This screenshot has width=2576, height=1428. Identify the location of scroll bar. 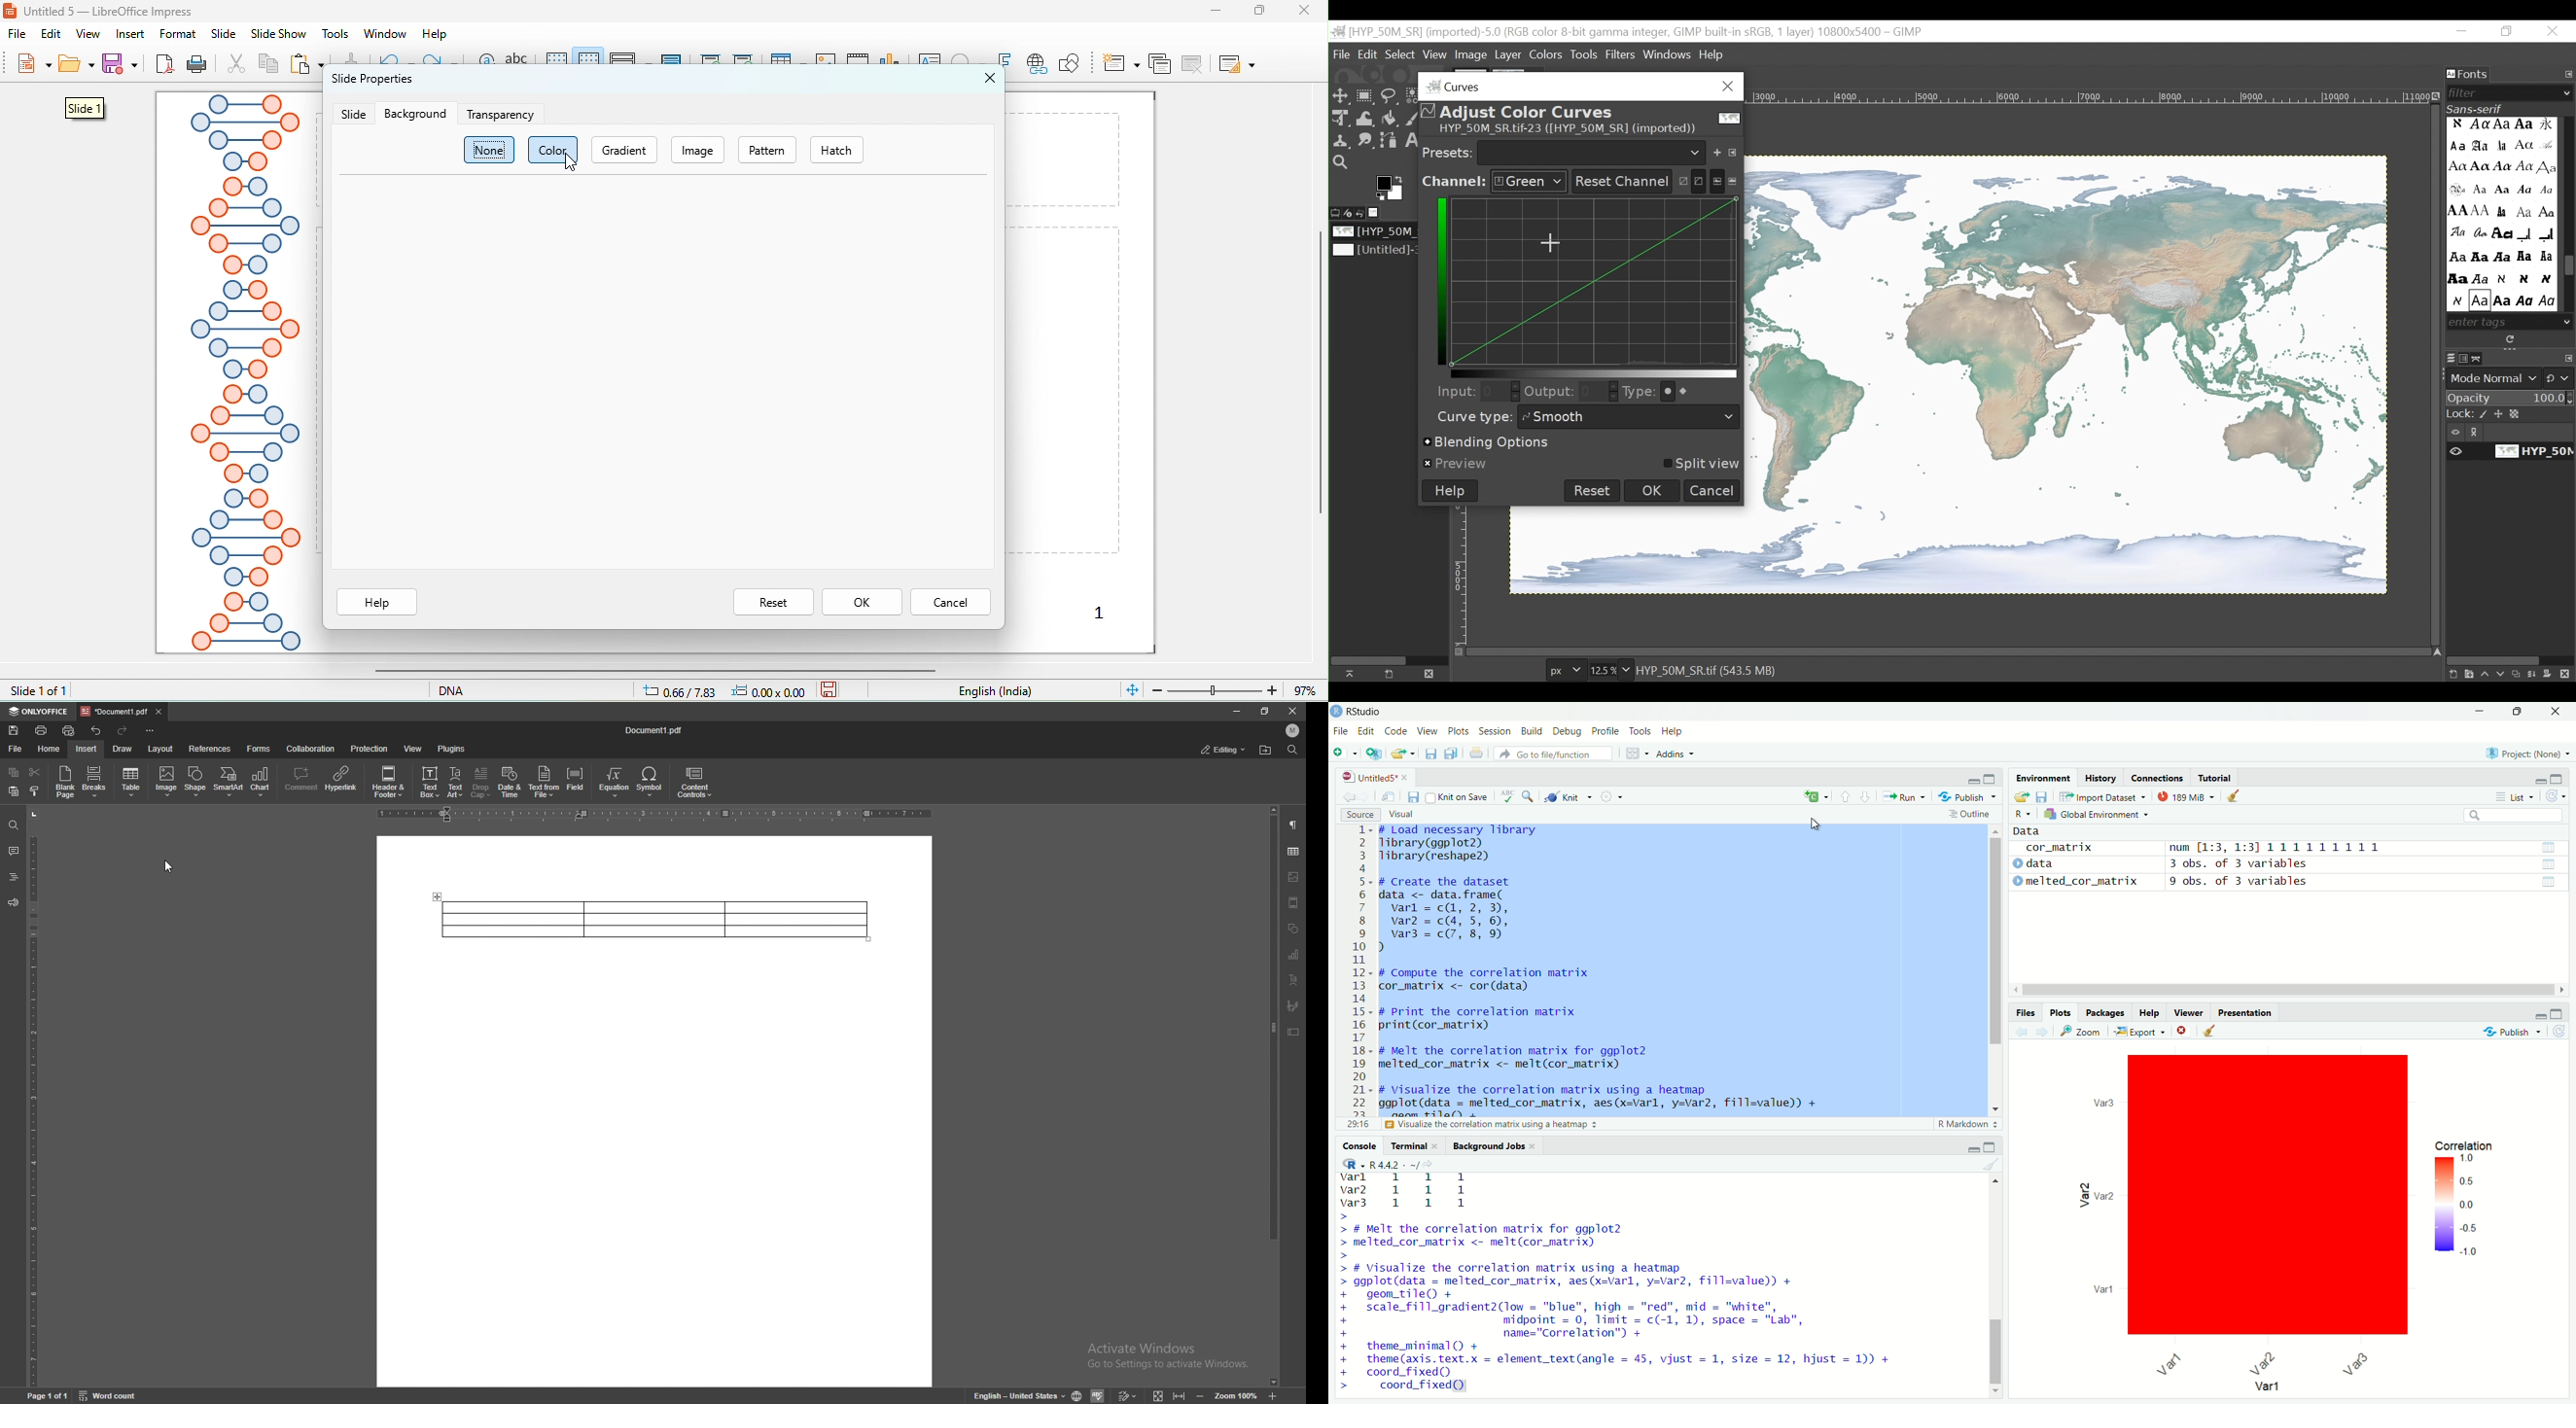
(1274, 1096).